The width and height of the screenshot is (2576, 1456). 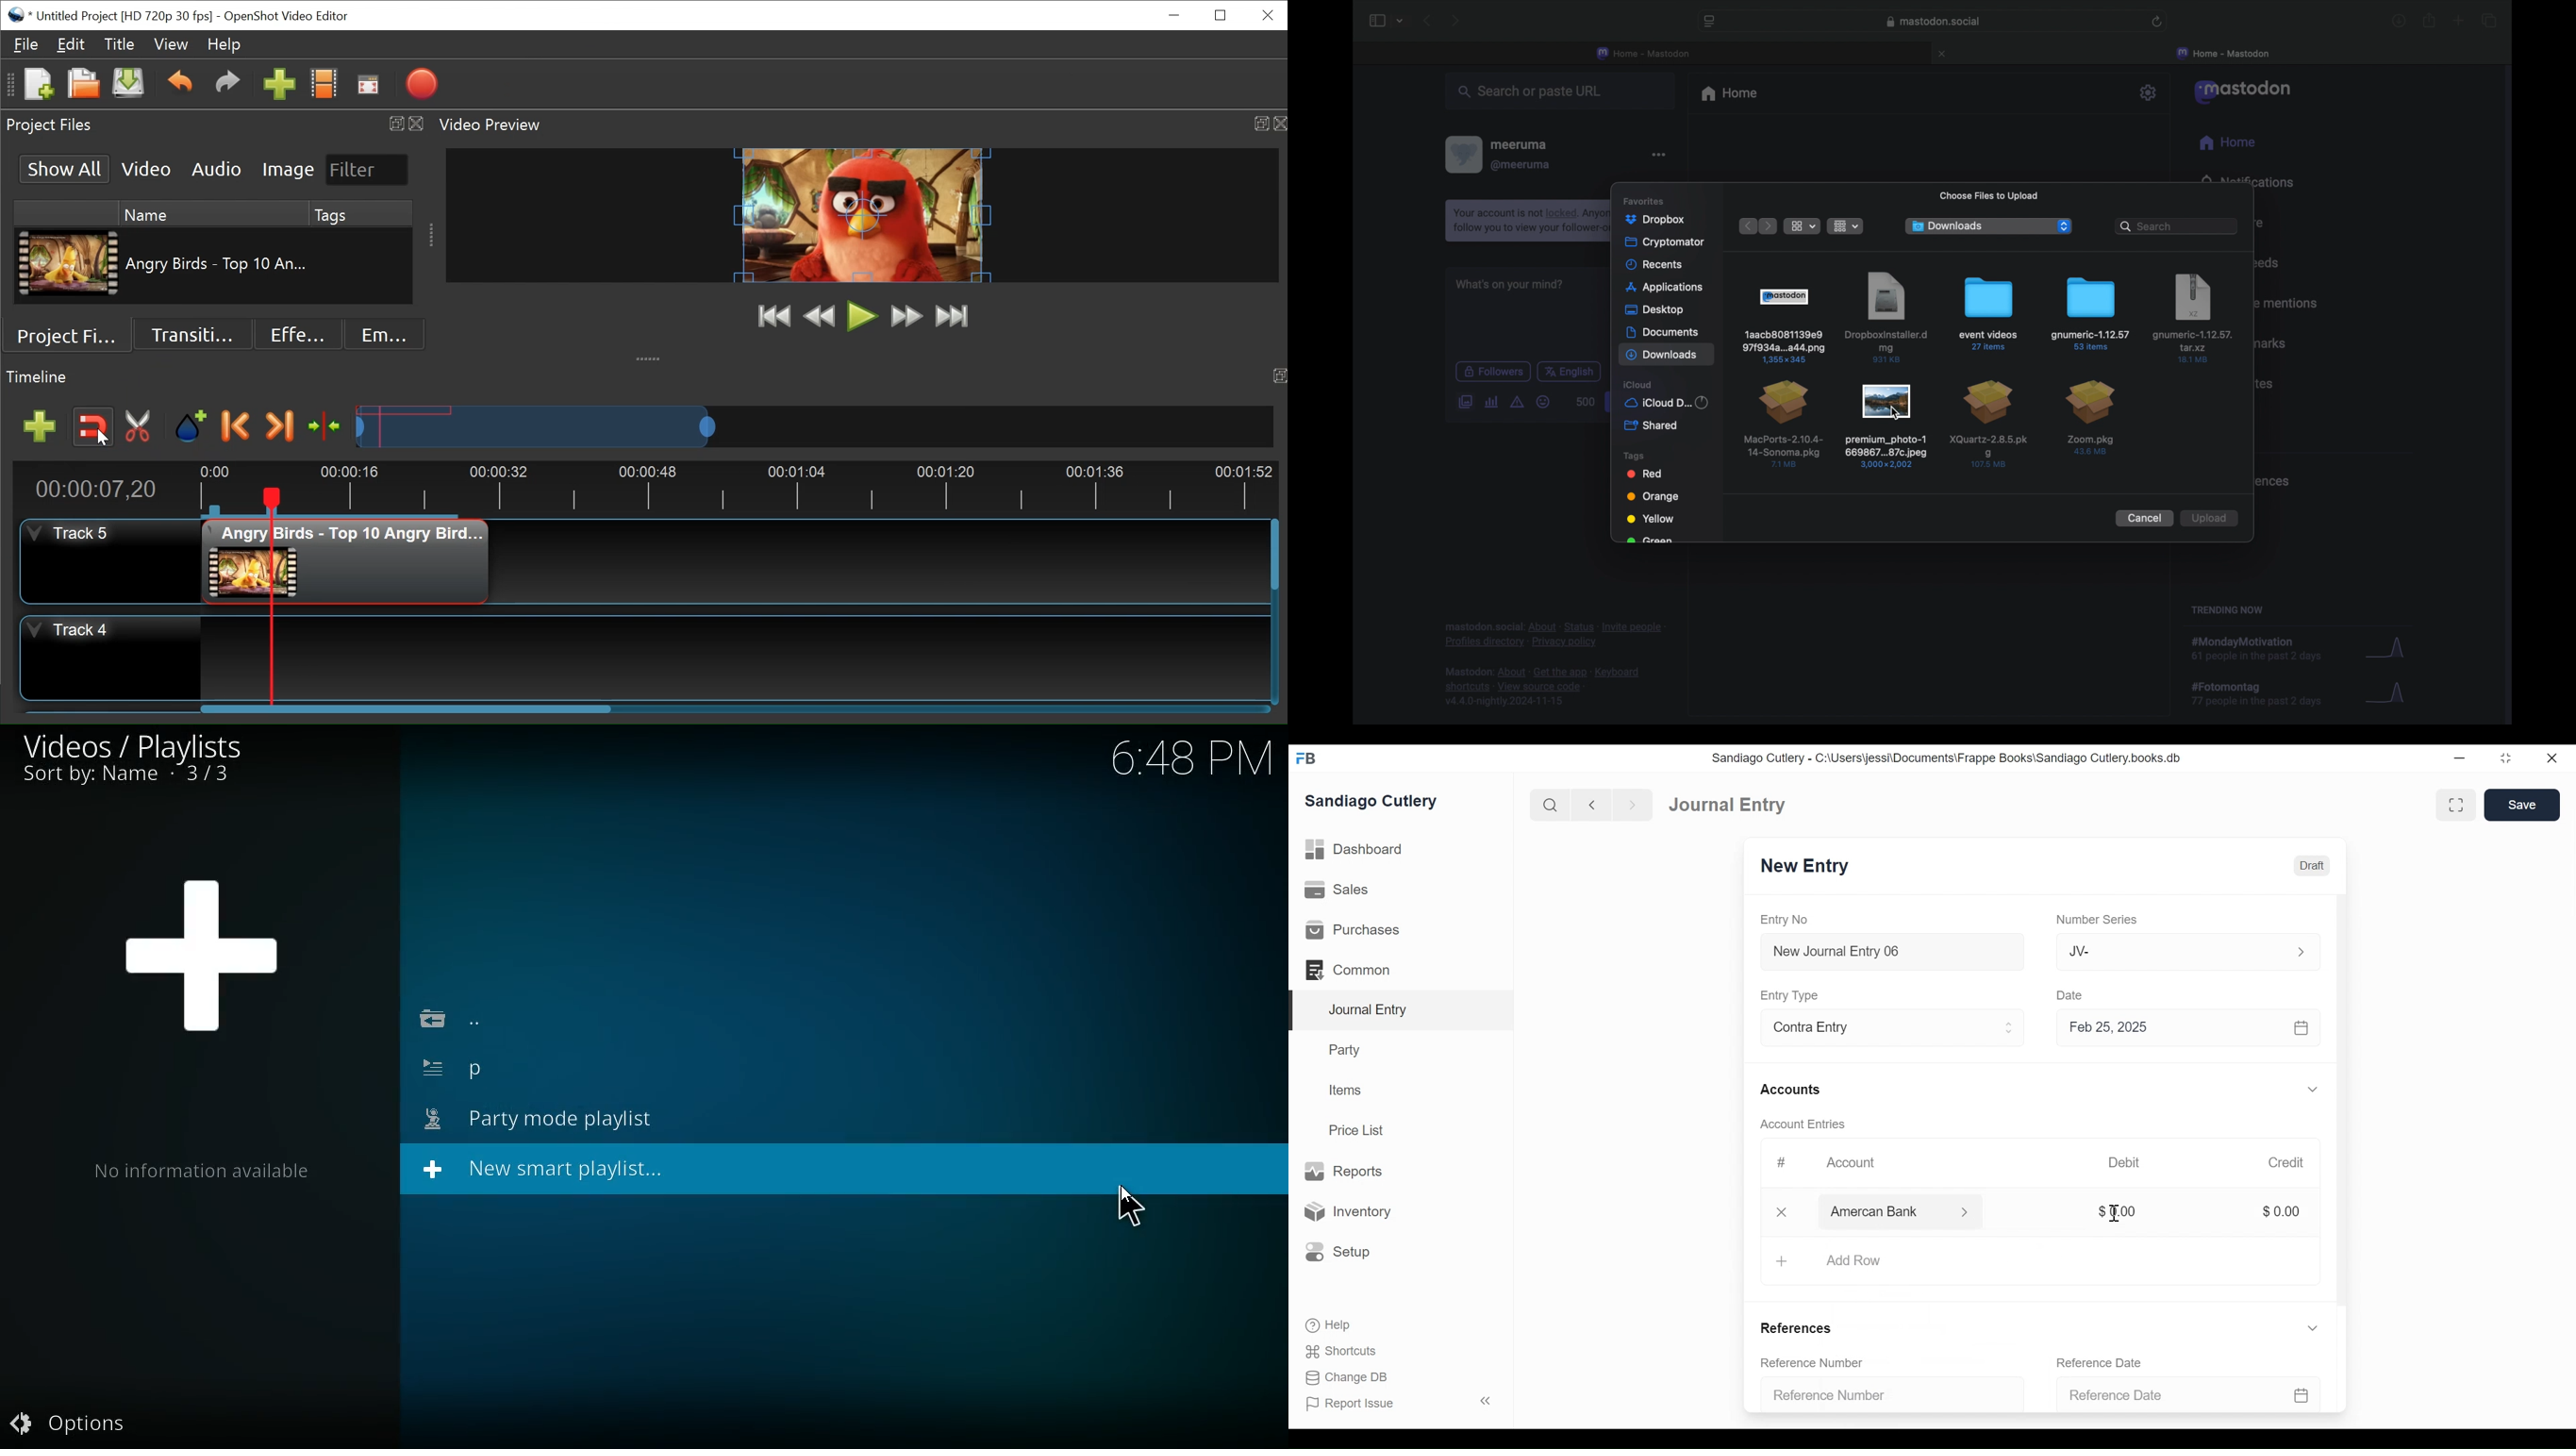 What do you see at coordinates (1345, 1351) in the screenshot?
I see `Shortcuts` at bounding box center [1345, 1351].